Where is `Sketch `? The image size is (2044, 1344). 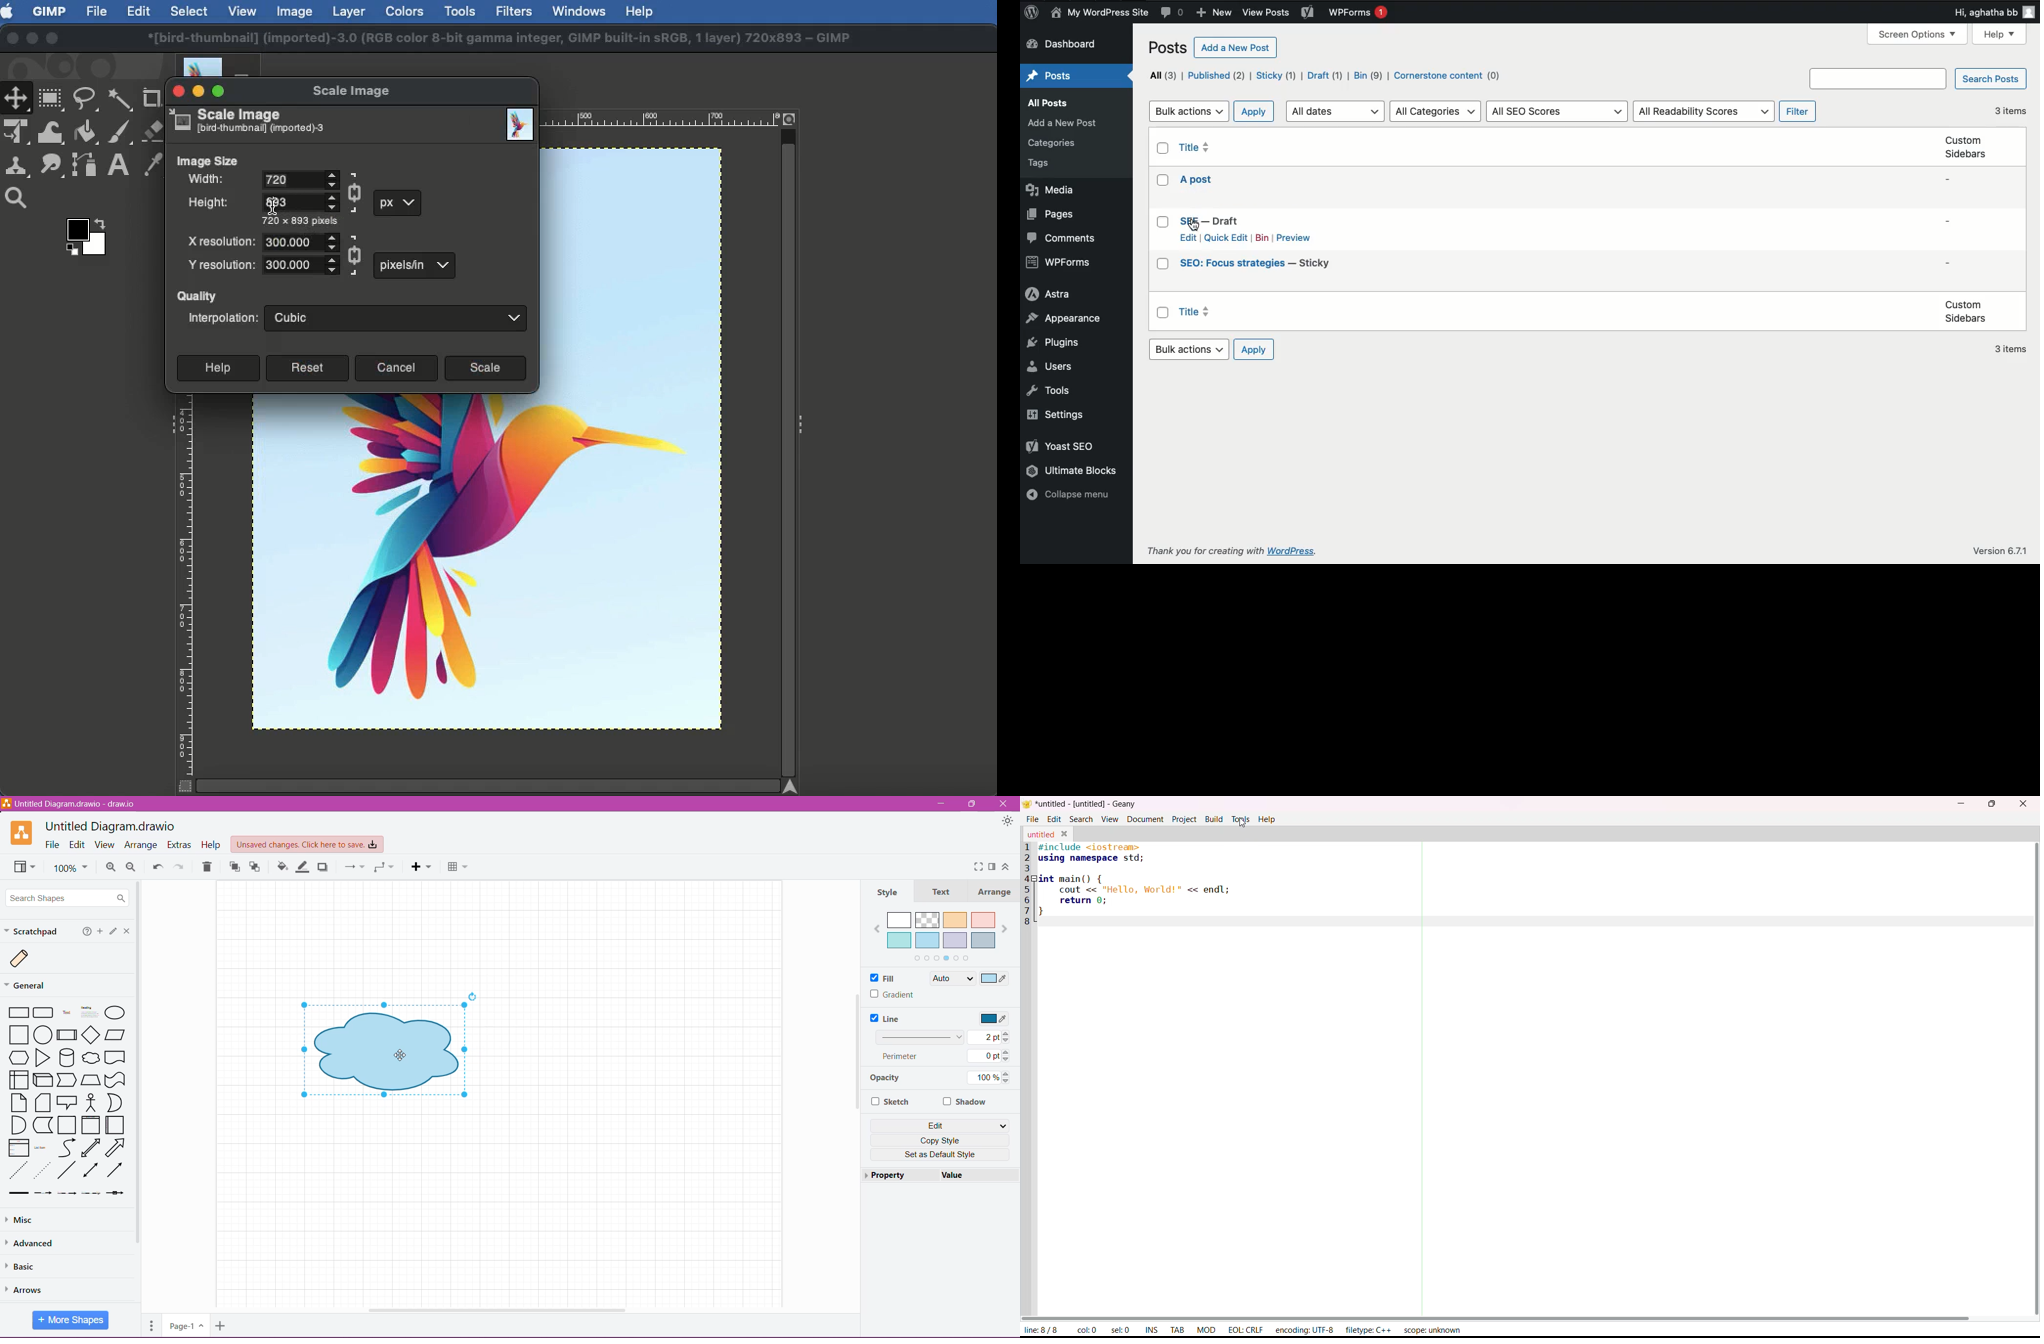 Sketch  is located at coordinates (890, 1103).